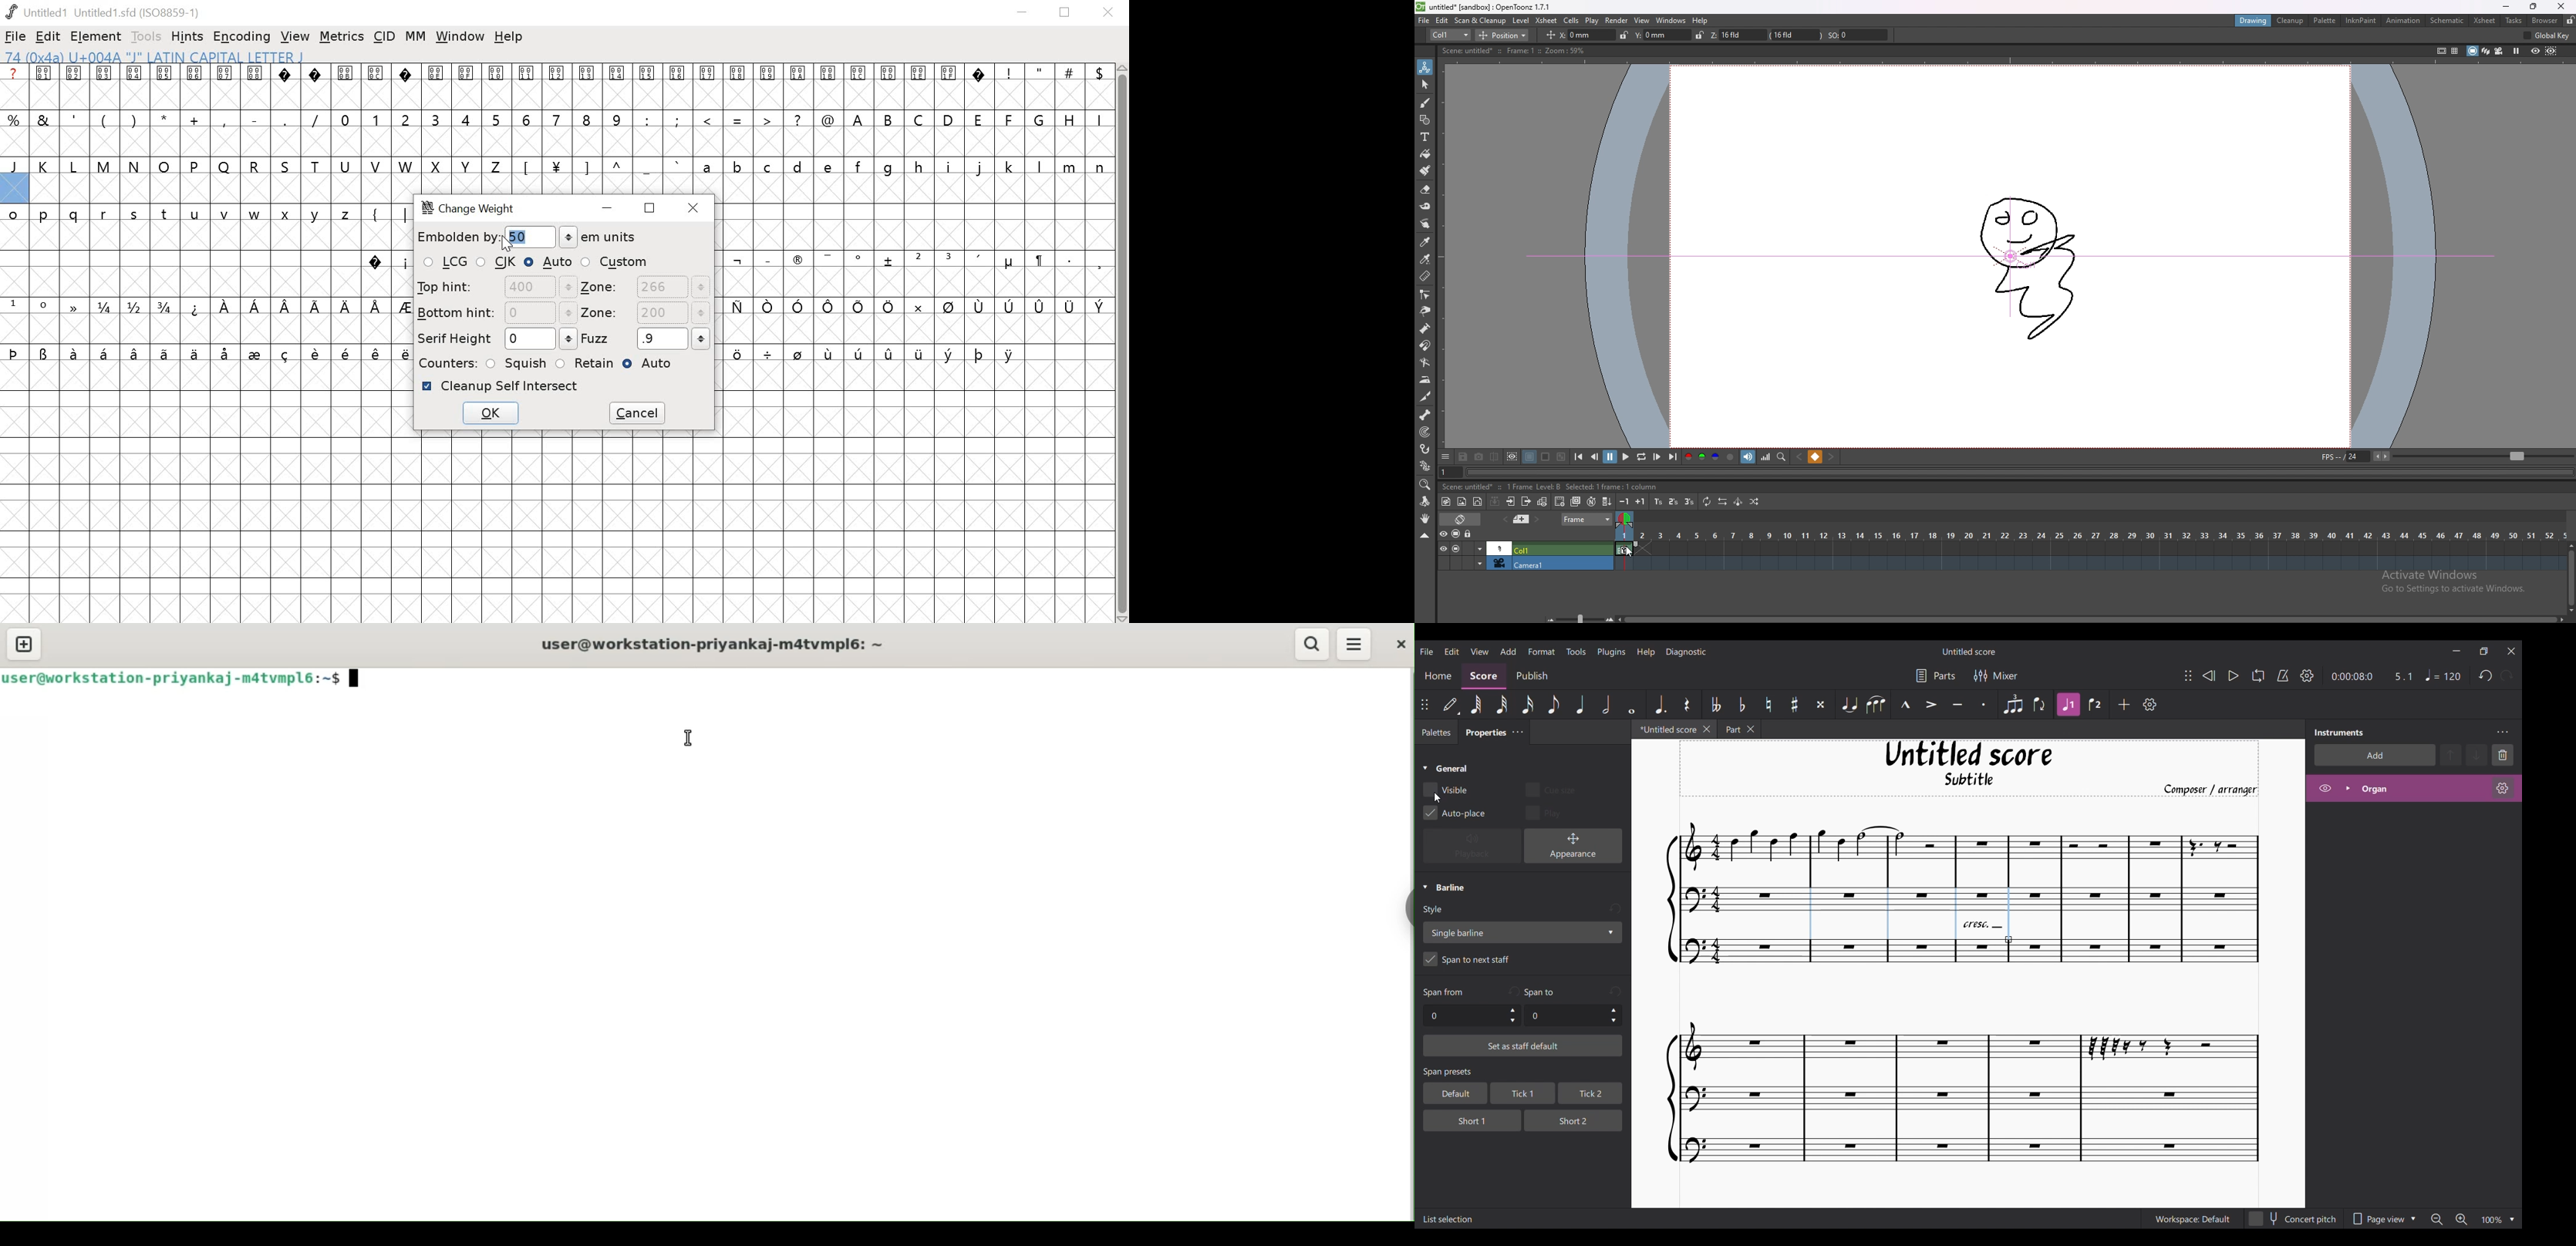  What do you see at coordinates (1425, 362) in the screenshot?
I see `bender` at bounding box center [1425, 362].